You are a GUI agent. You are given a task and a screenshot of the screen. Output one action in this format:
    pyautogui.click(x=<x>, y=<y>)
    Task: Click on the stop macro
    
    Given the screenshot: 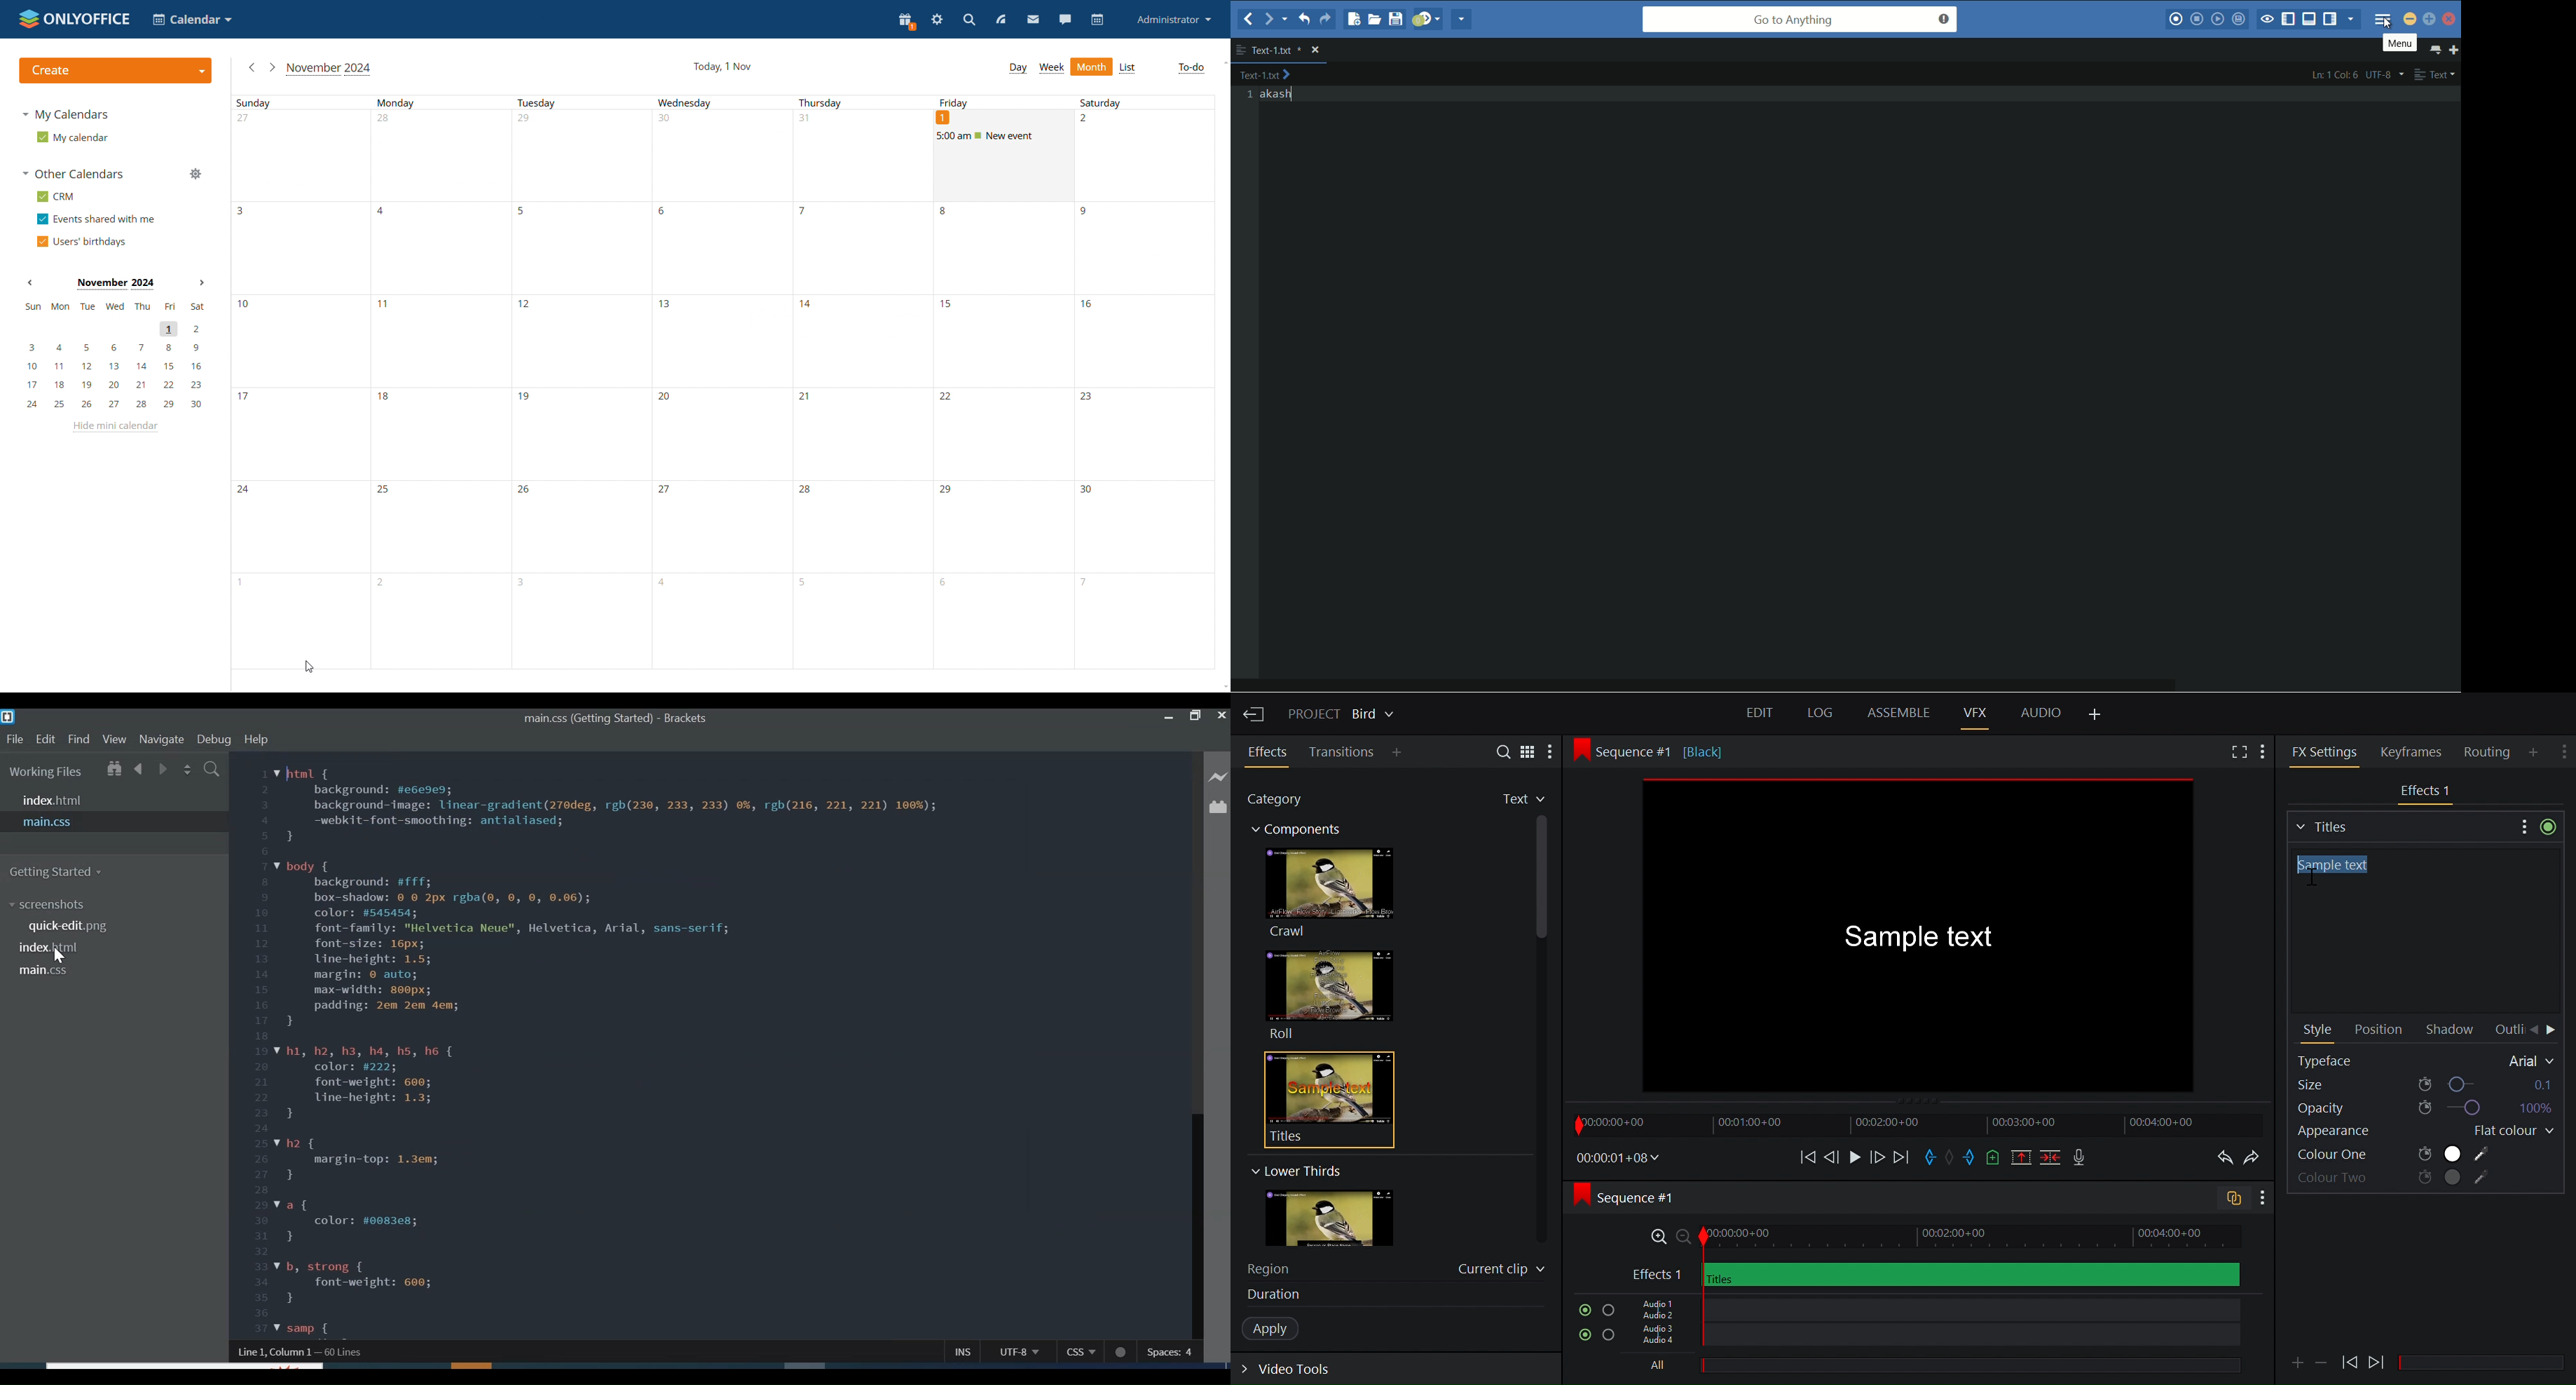 What is the action you would take?
    pyautogui.click(x=2199, y=19)
    